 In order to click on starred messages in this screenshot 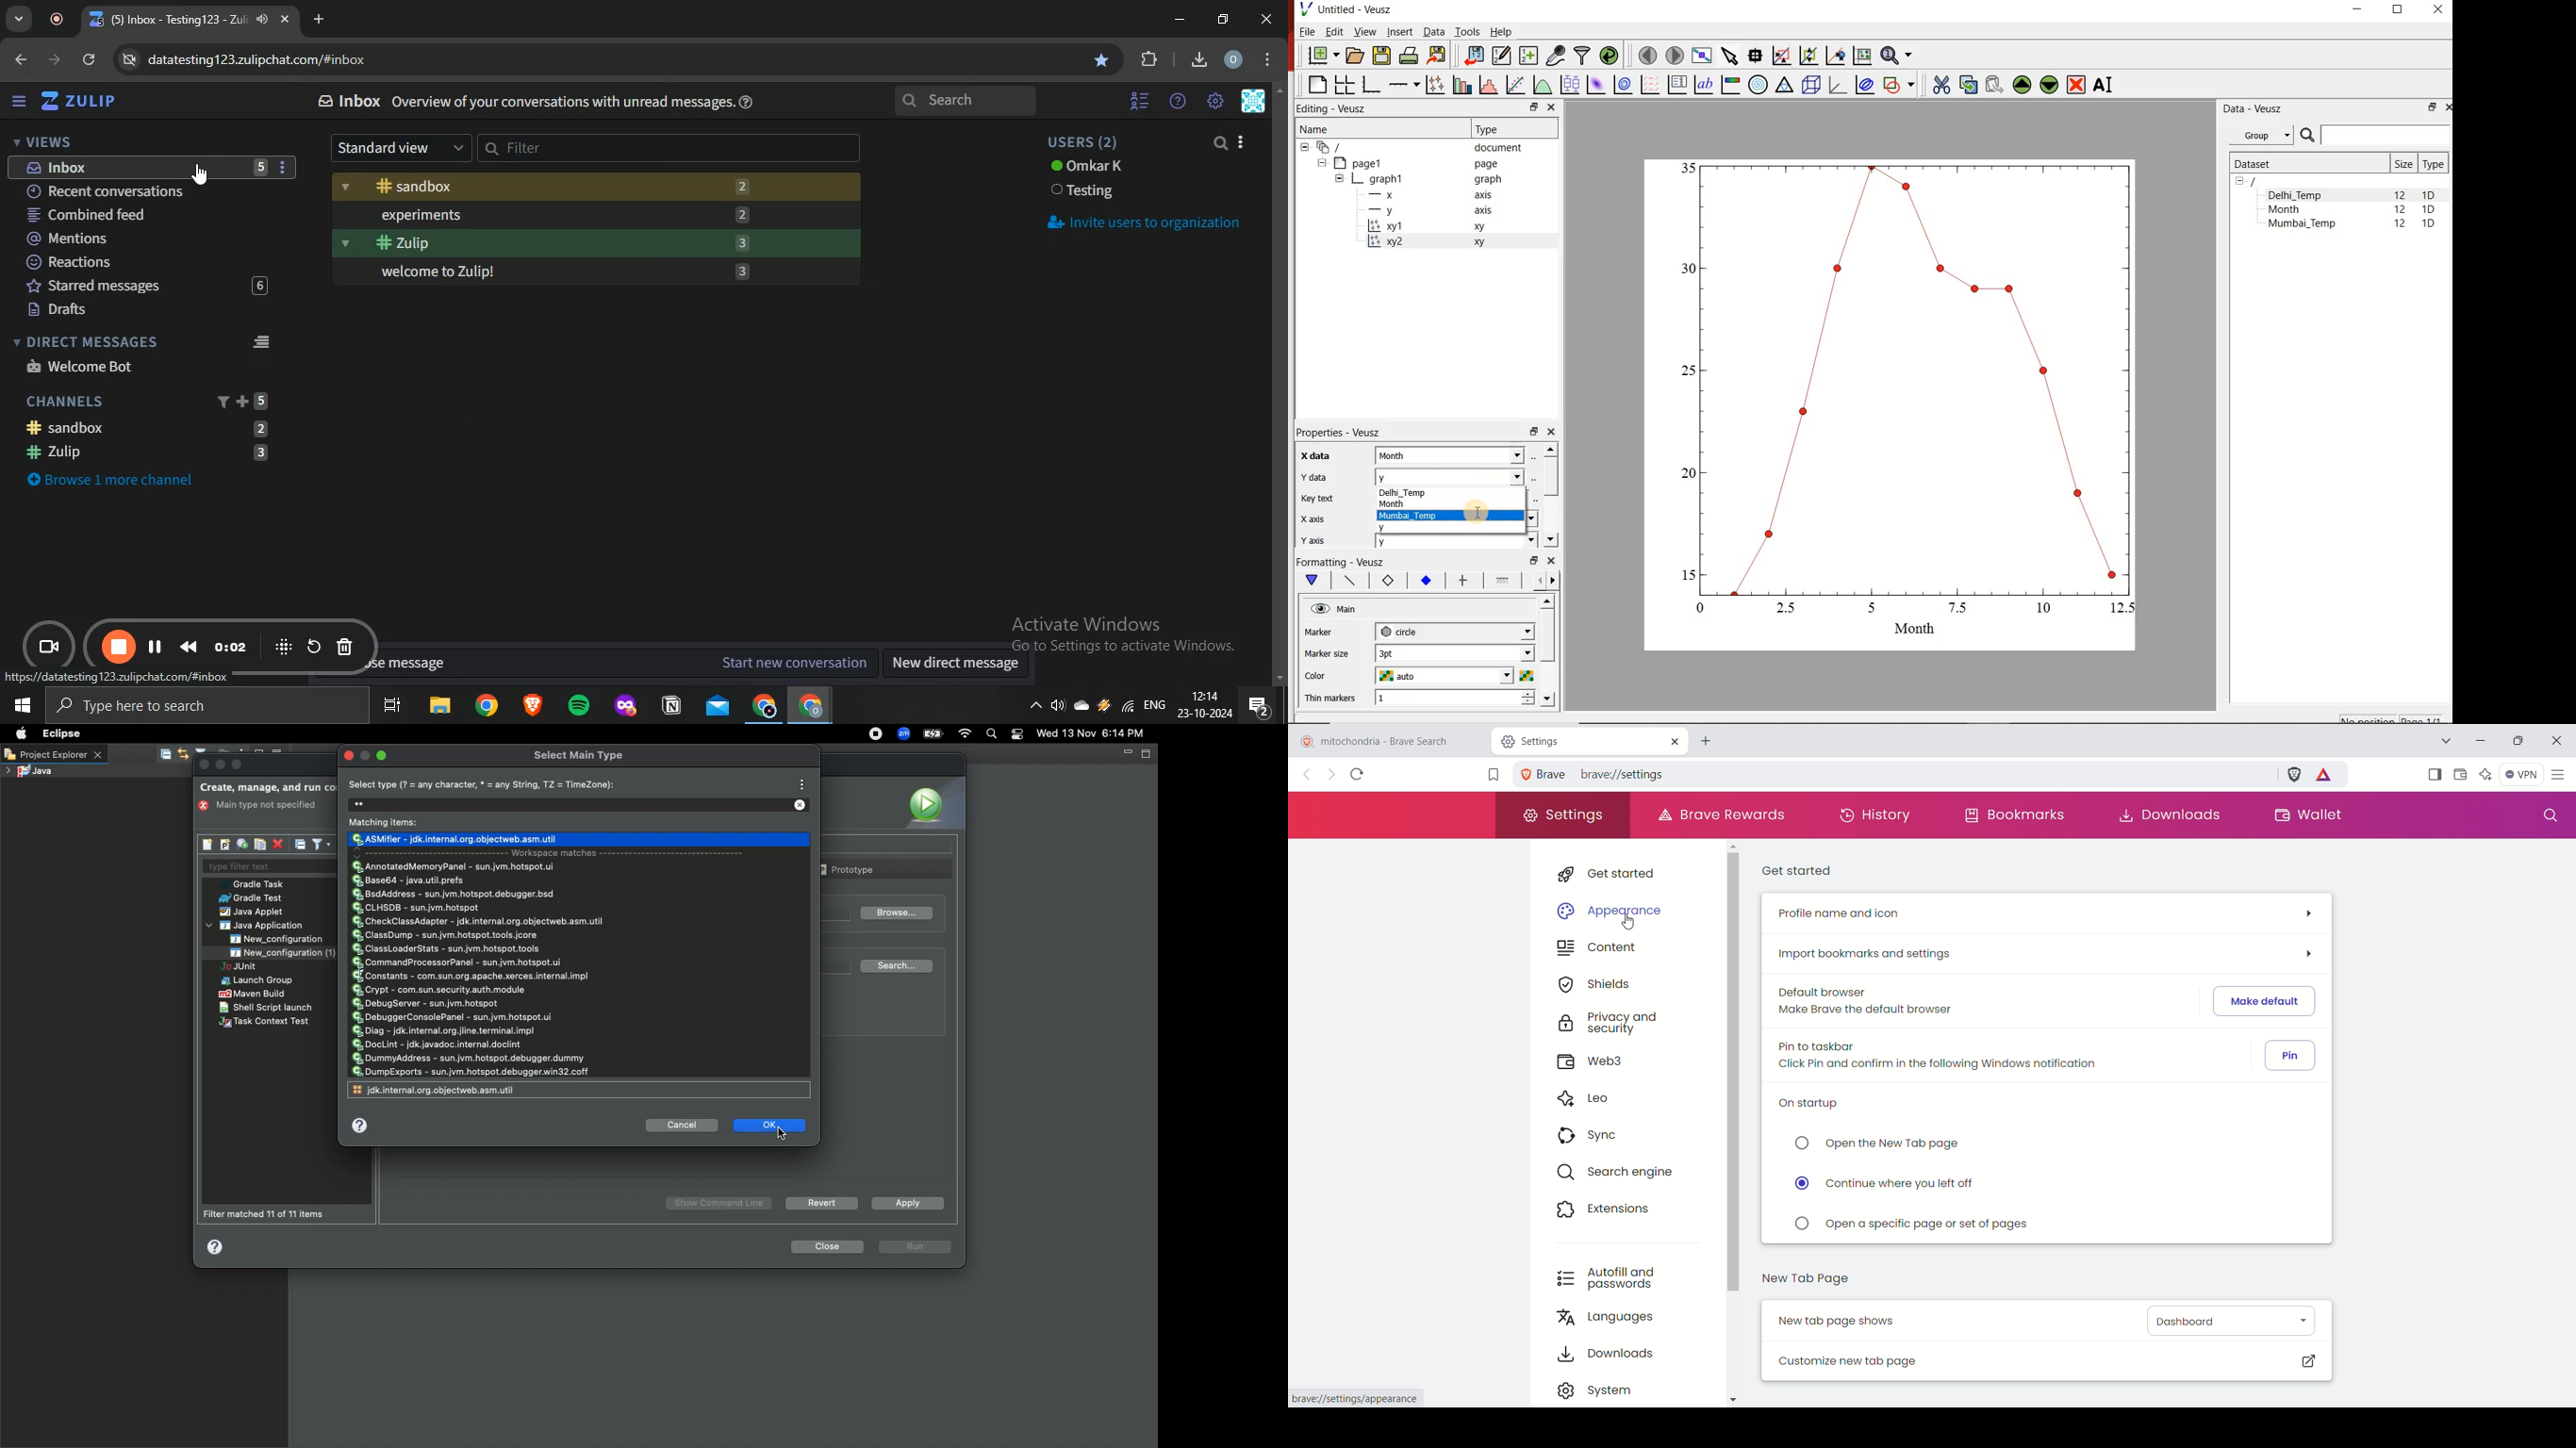, I will do `click(142, 287)`.